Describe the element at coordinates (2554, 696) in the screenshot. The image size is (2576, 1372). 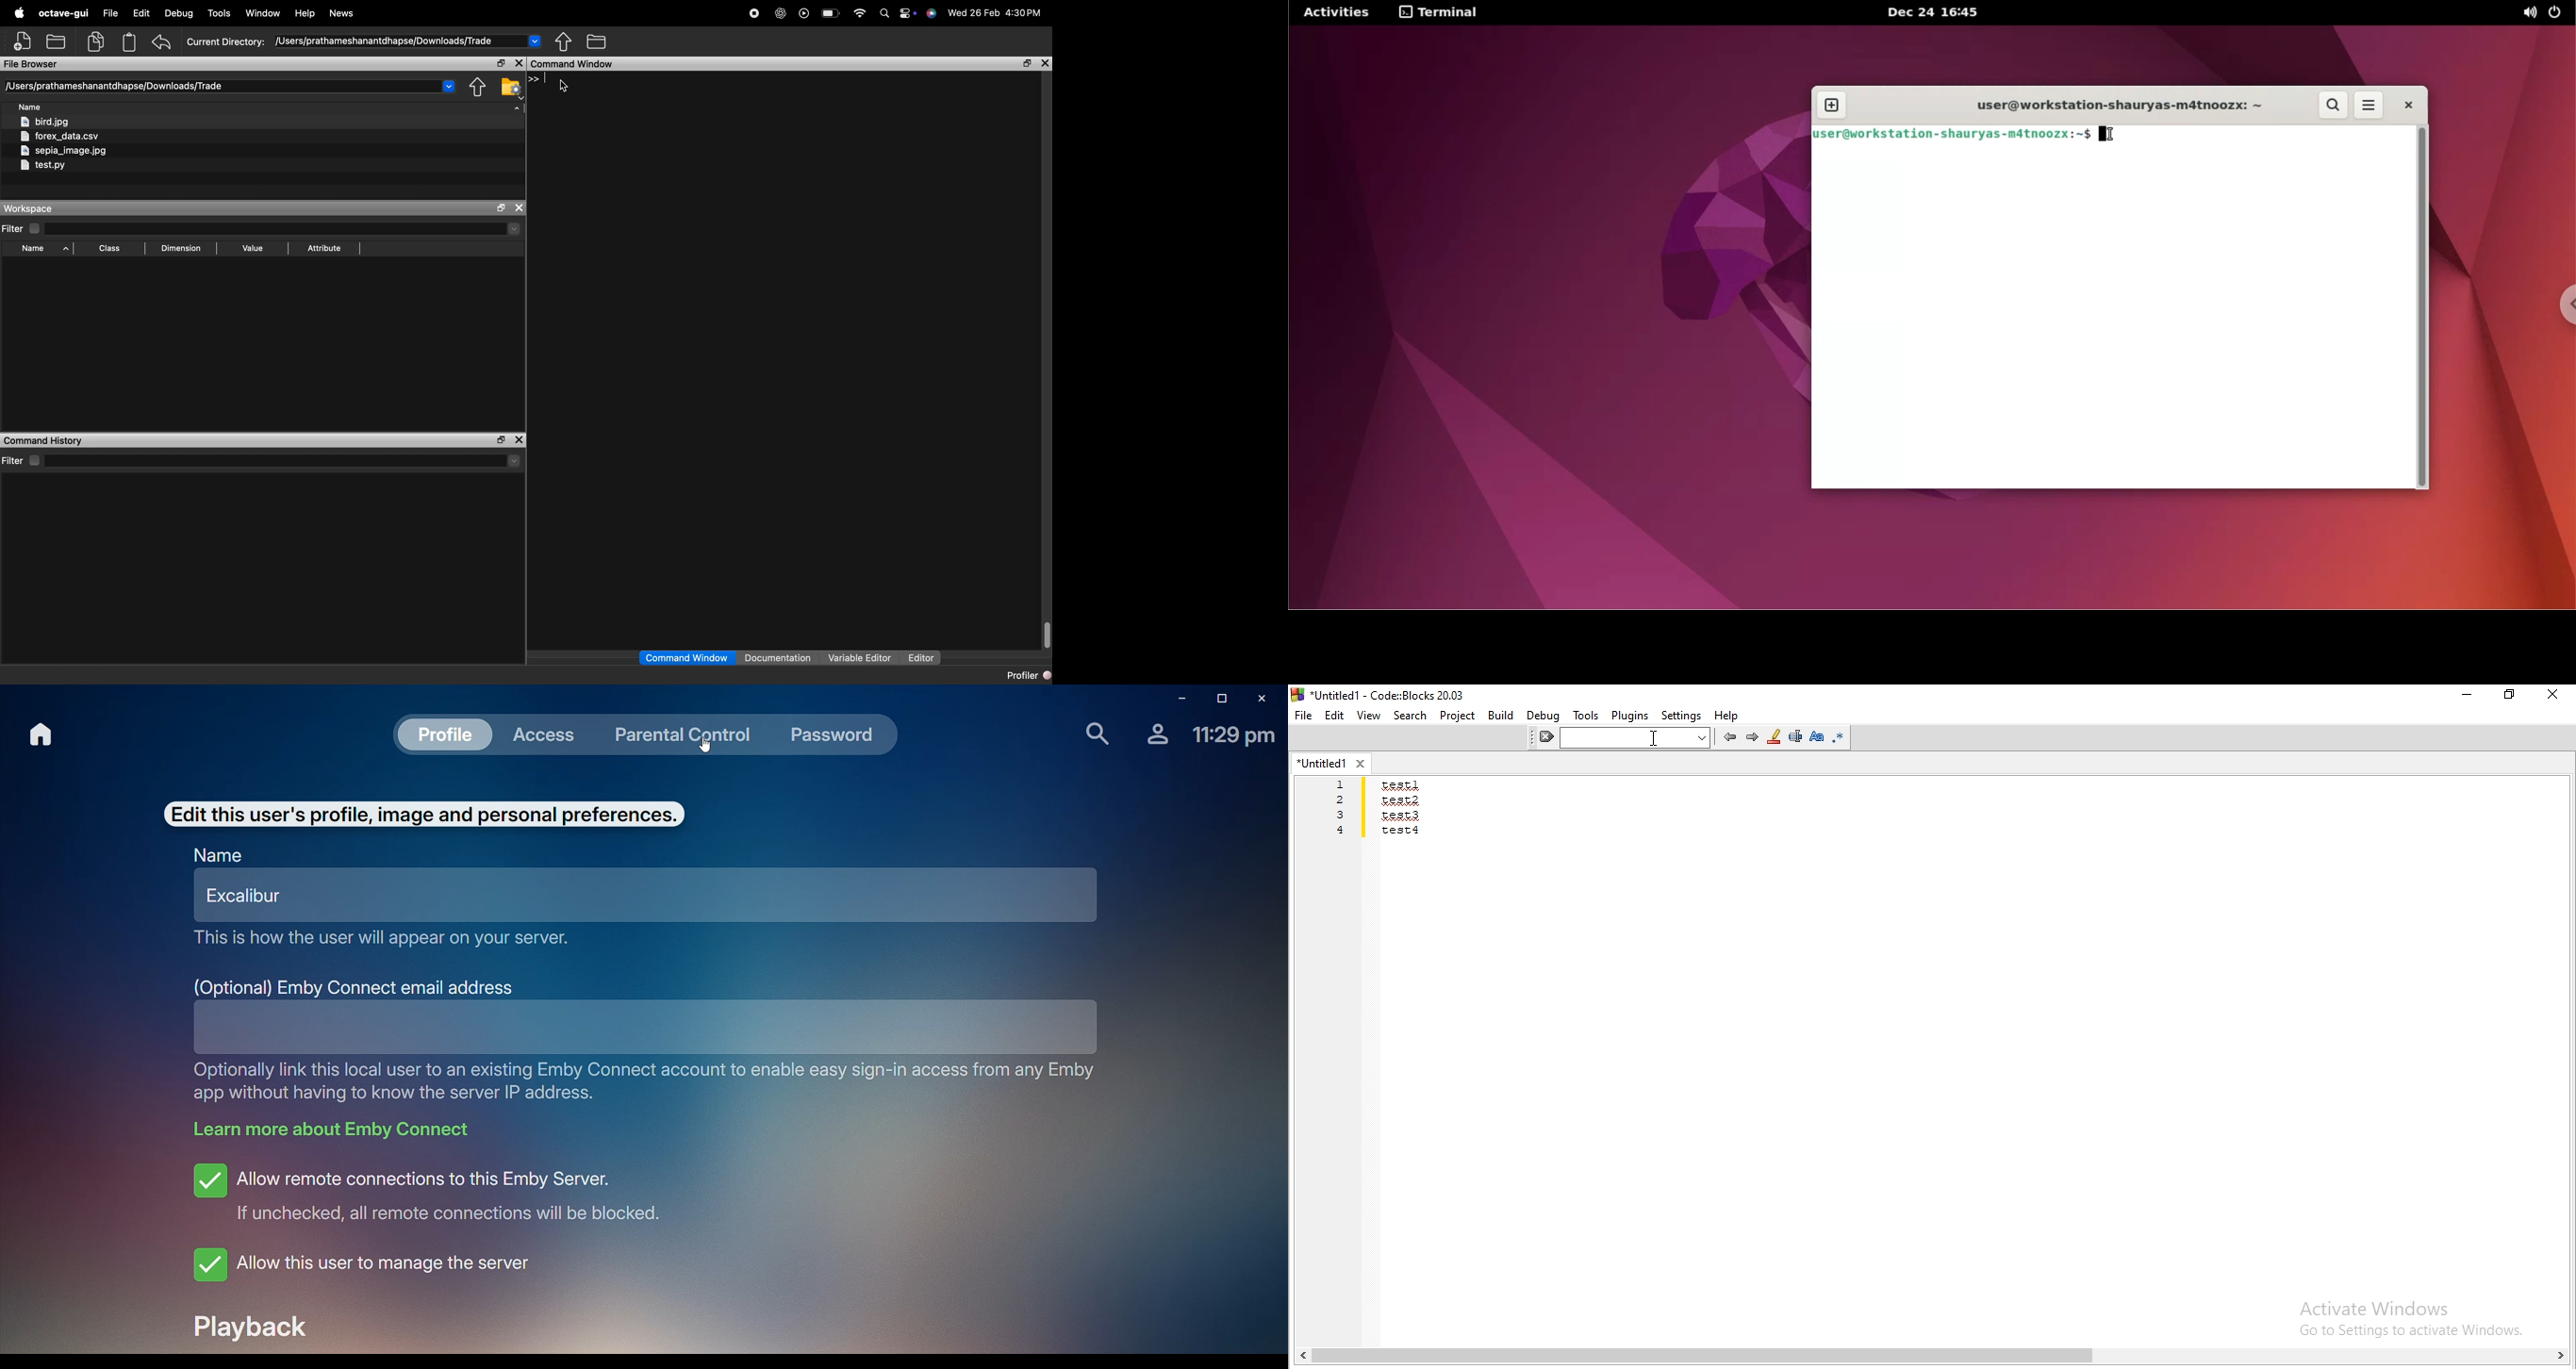
I see `Close` at that location.